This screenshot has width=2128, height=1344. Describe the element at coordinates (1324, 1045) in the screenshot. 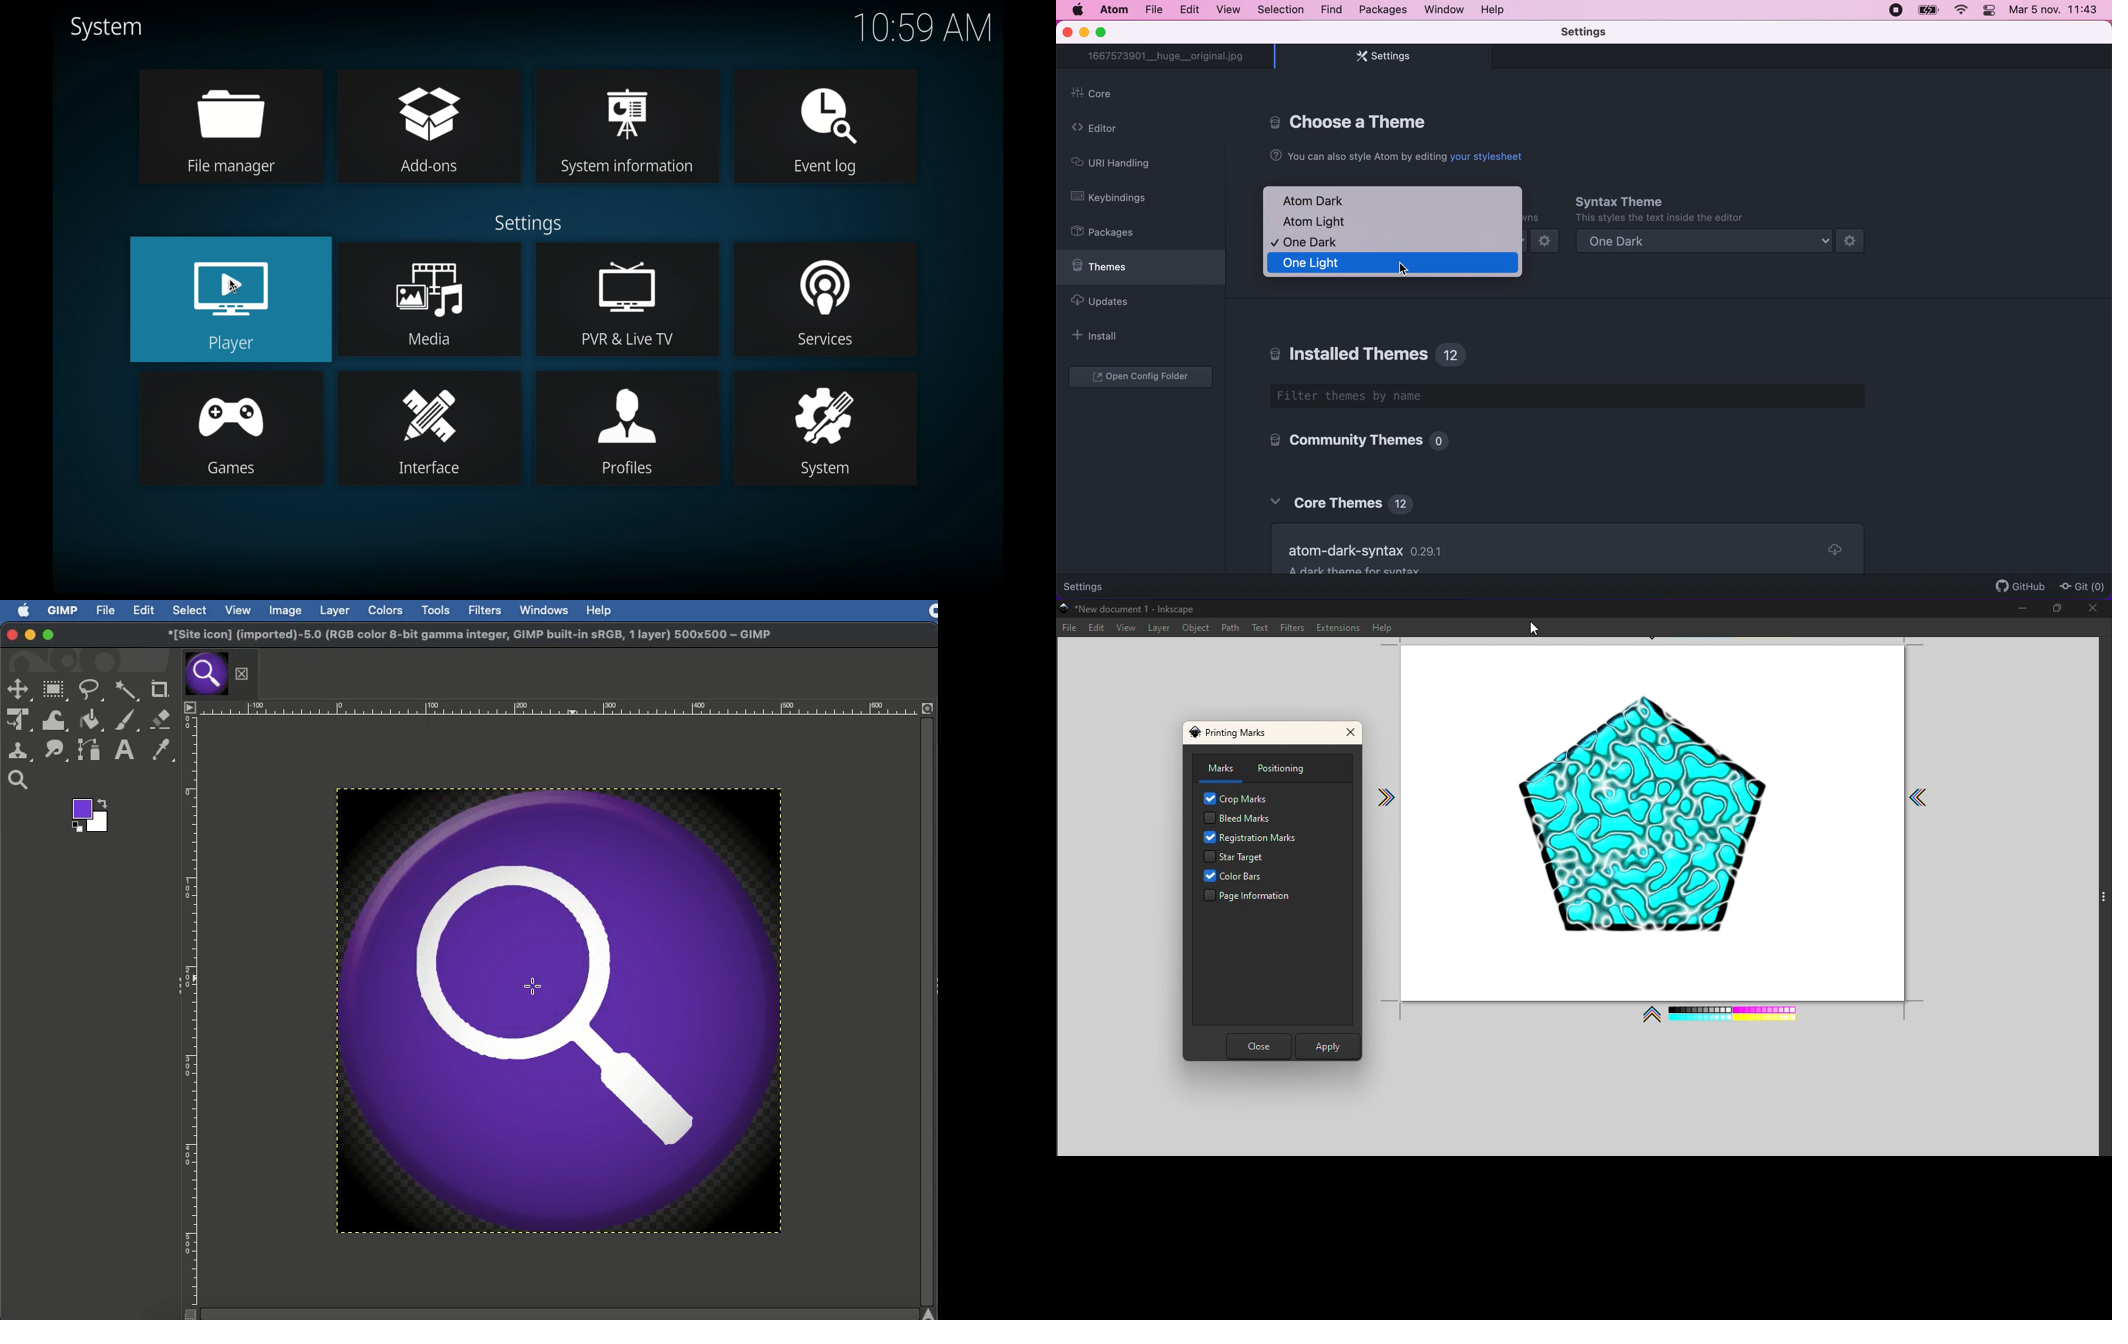

I see `Apply` at that location.